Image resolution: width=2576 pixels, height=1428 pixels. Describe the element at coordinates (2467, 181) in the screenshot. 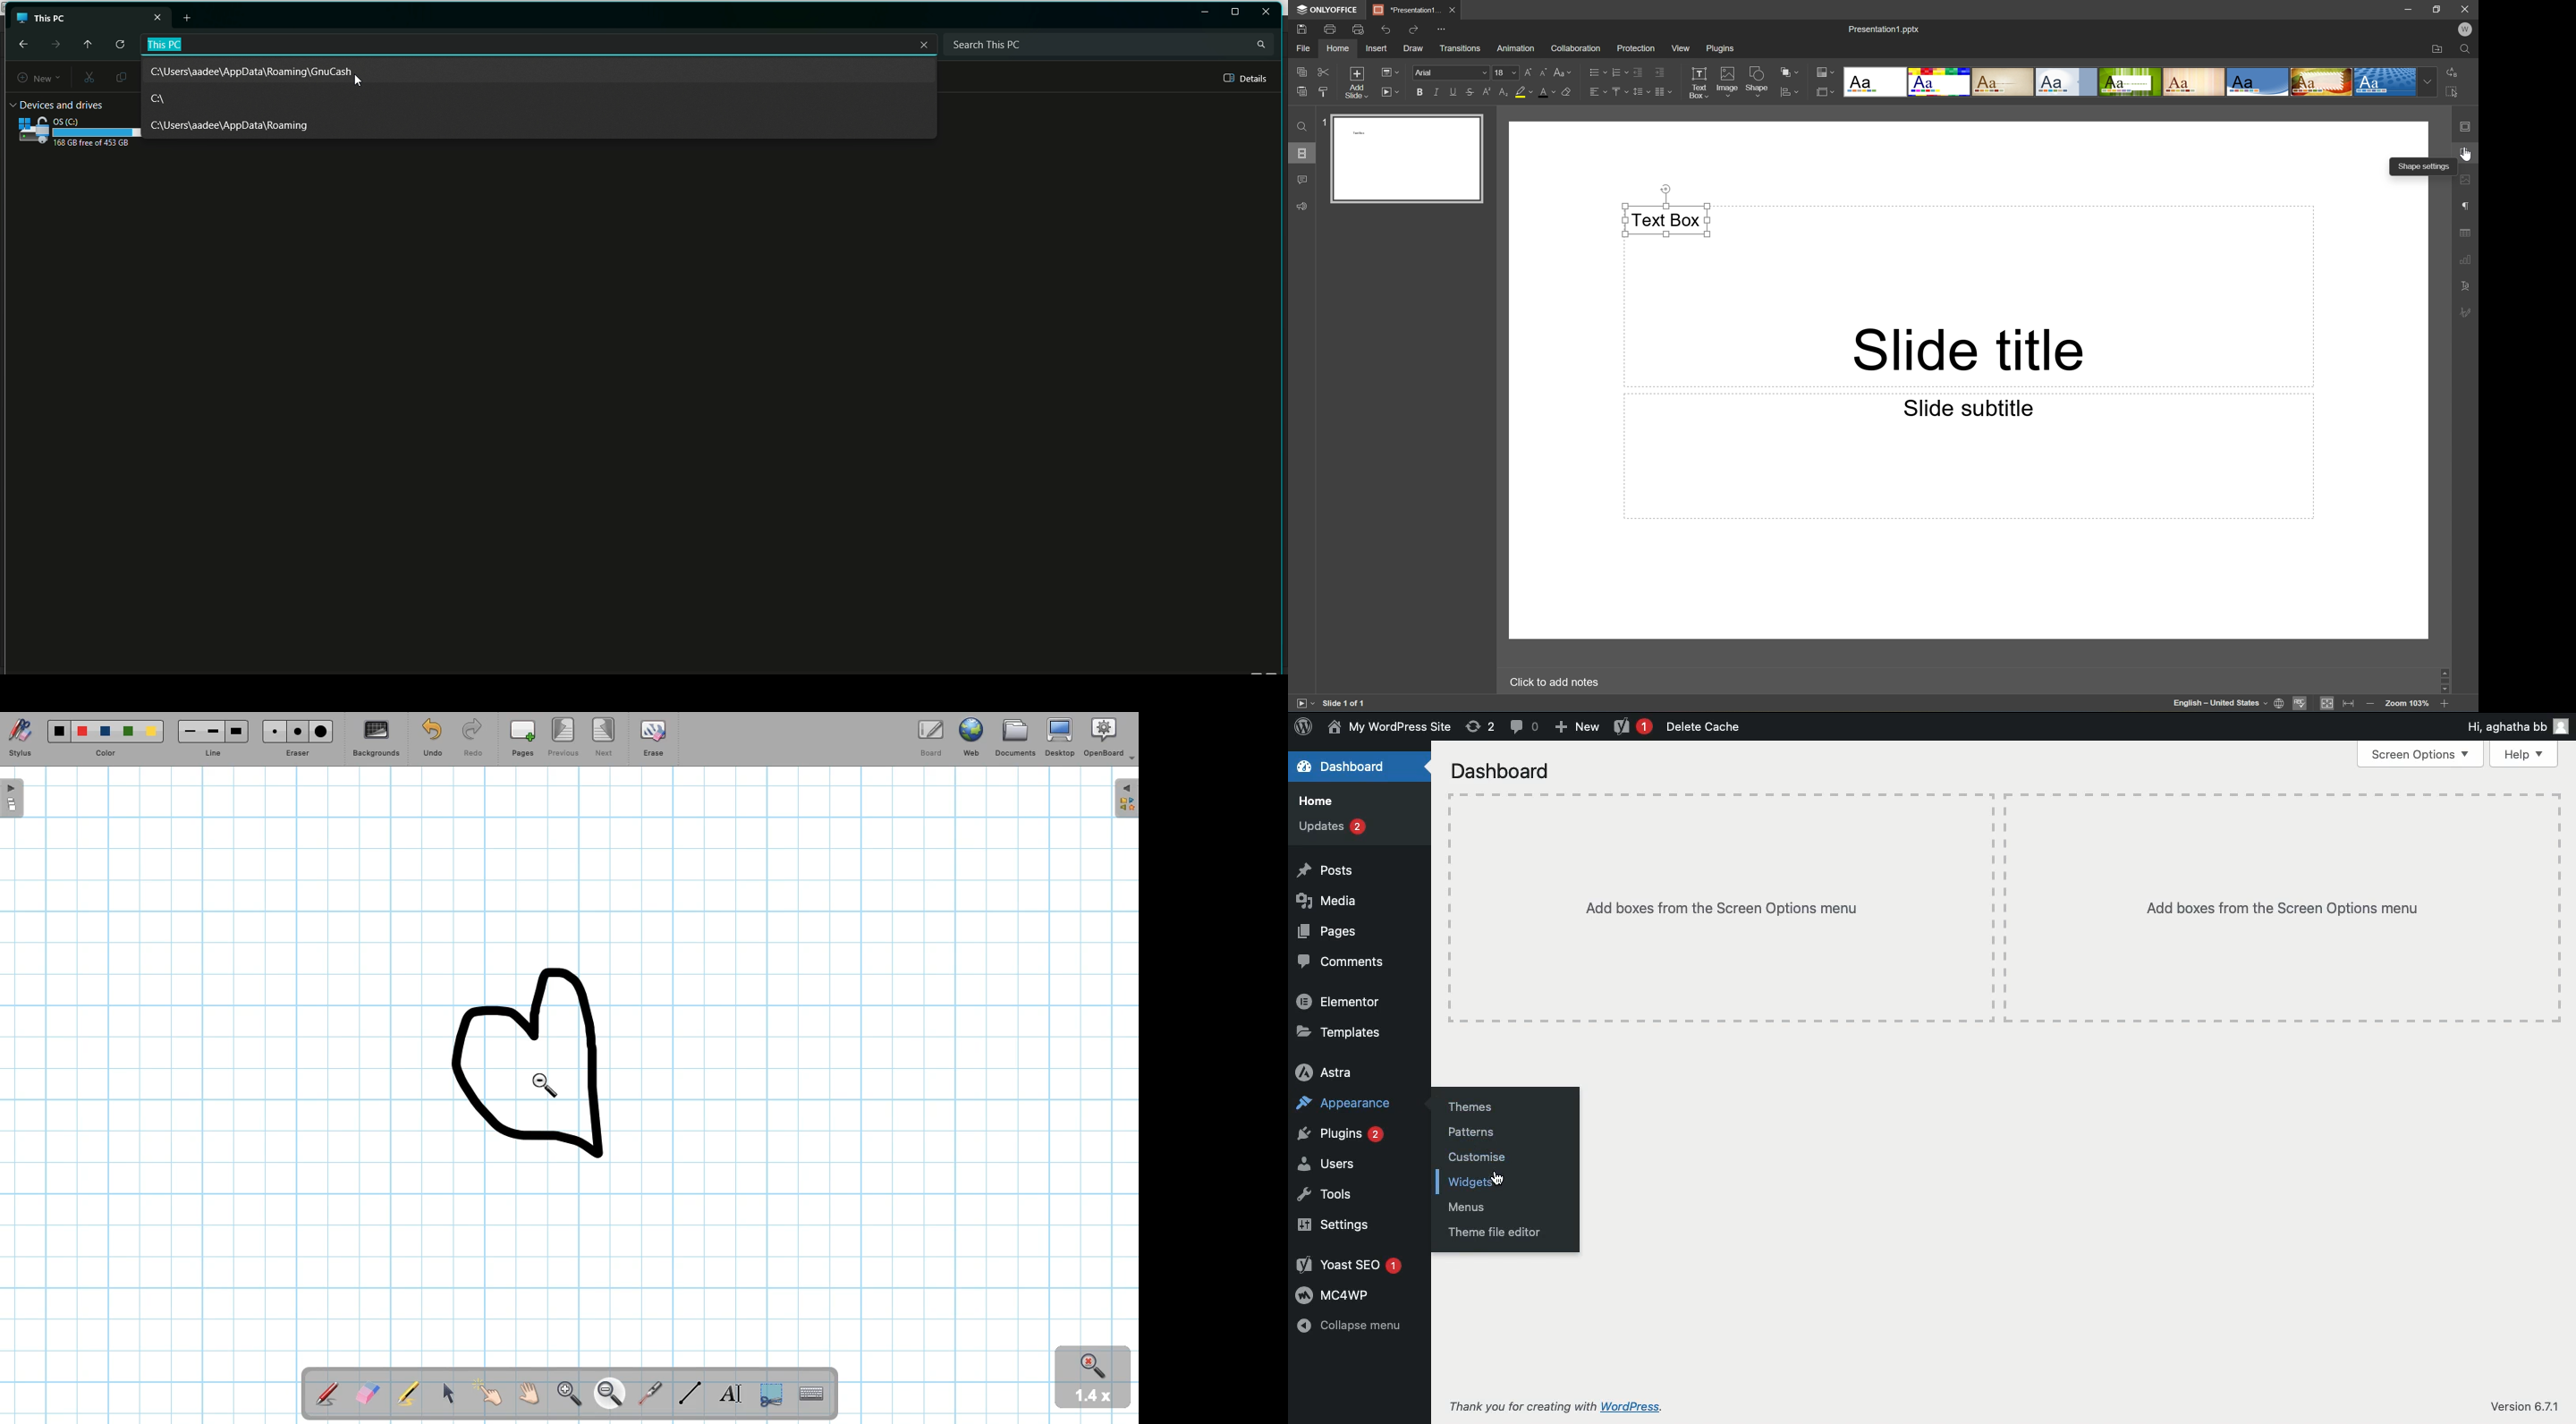

I see `Image settings` at that location.